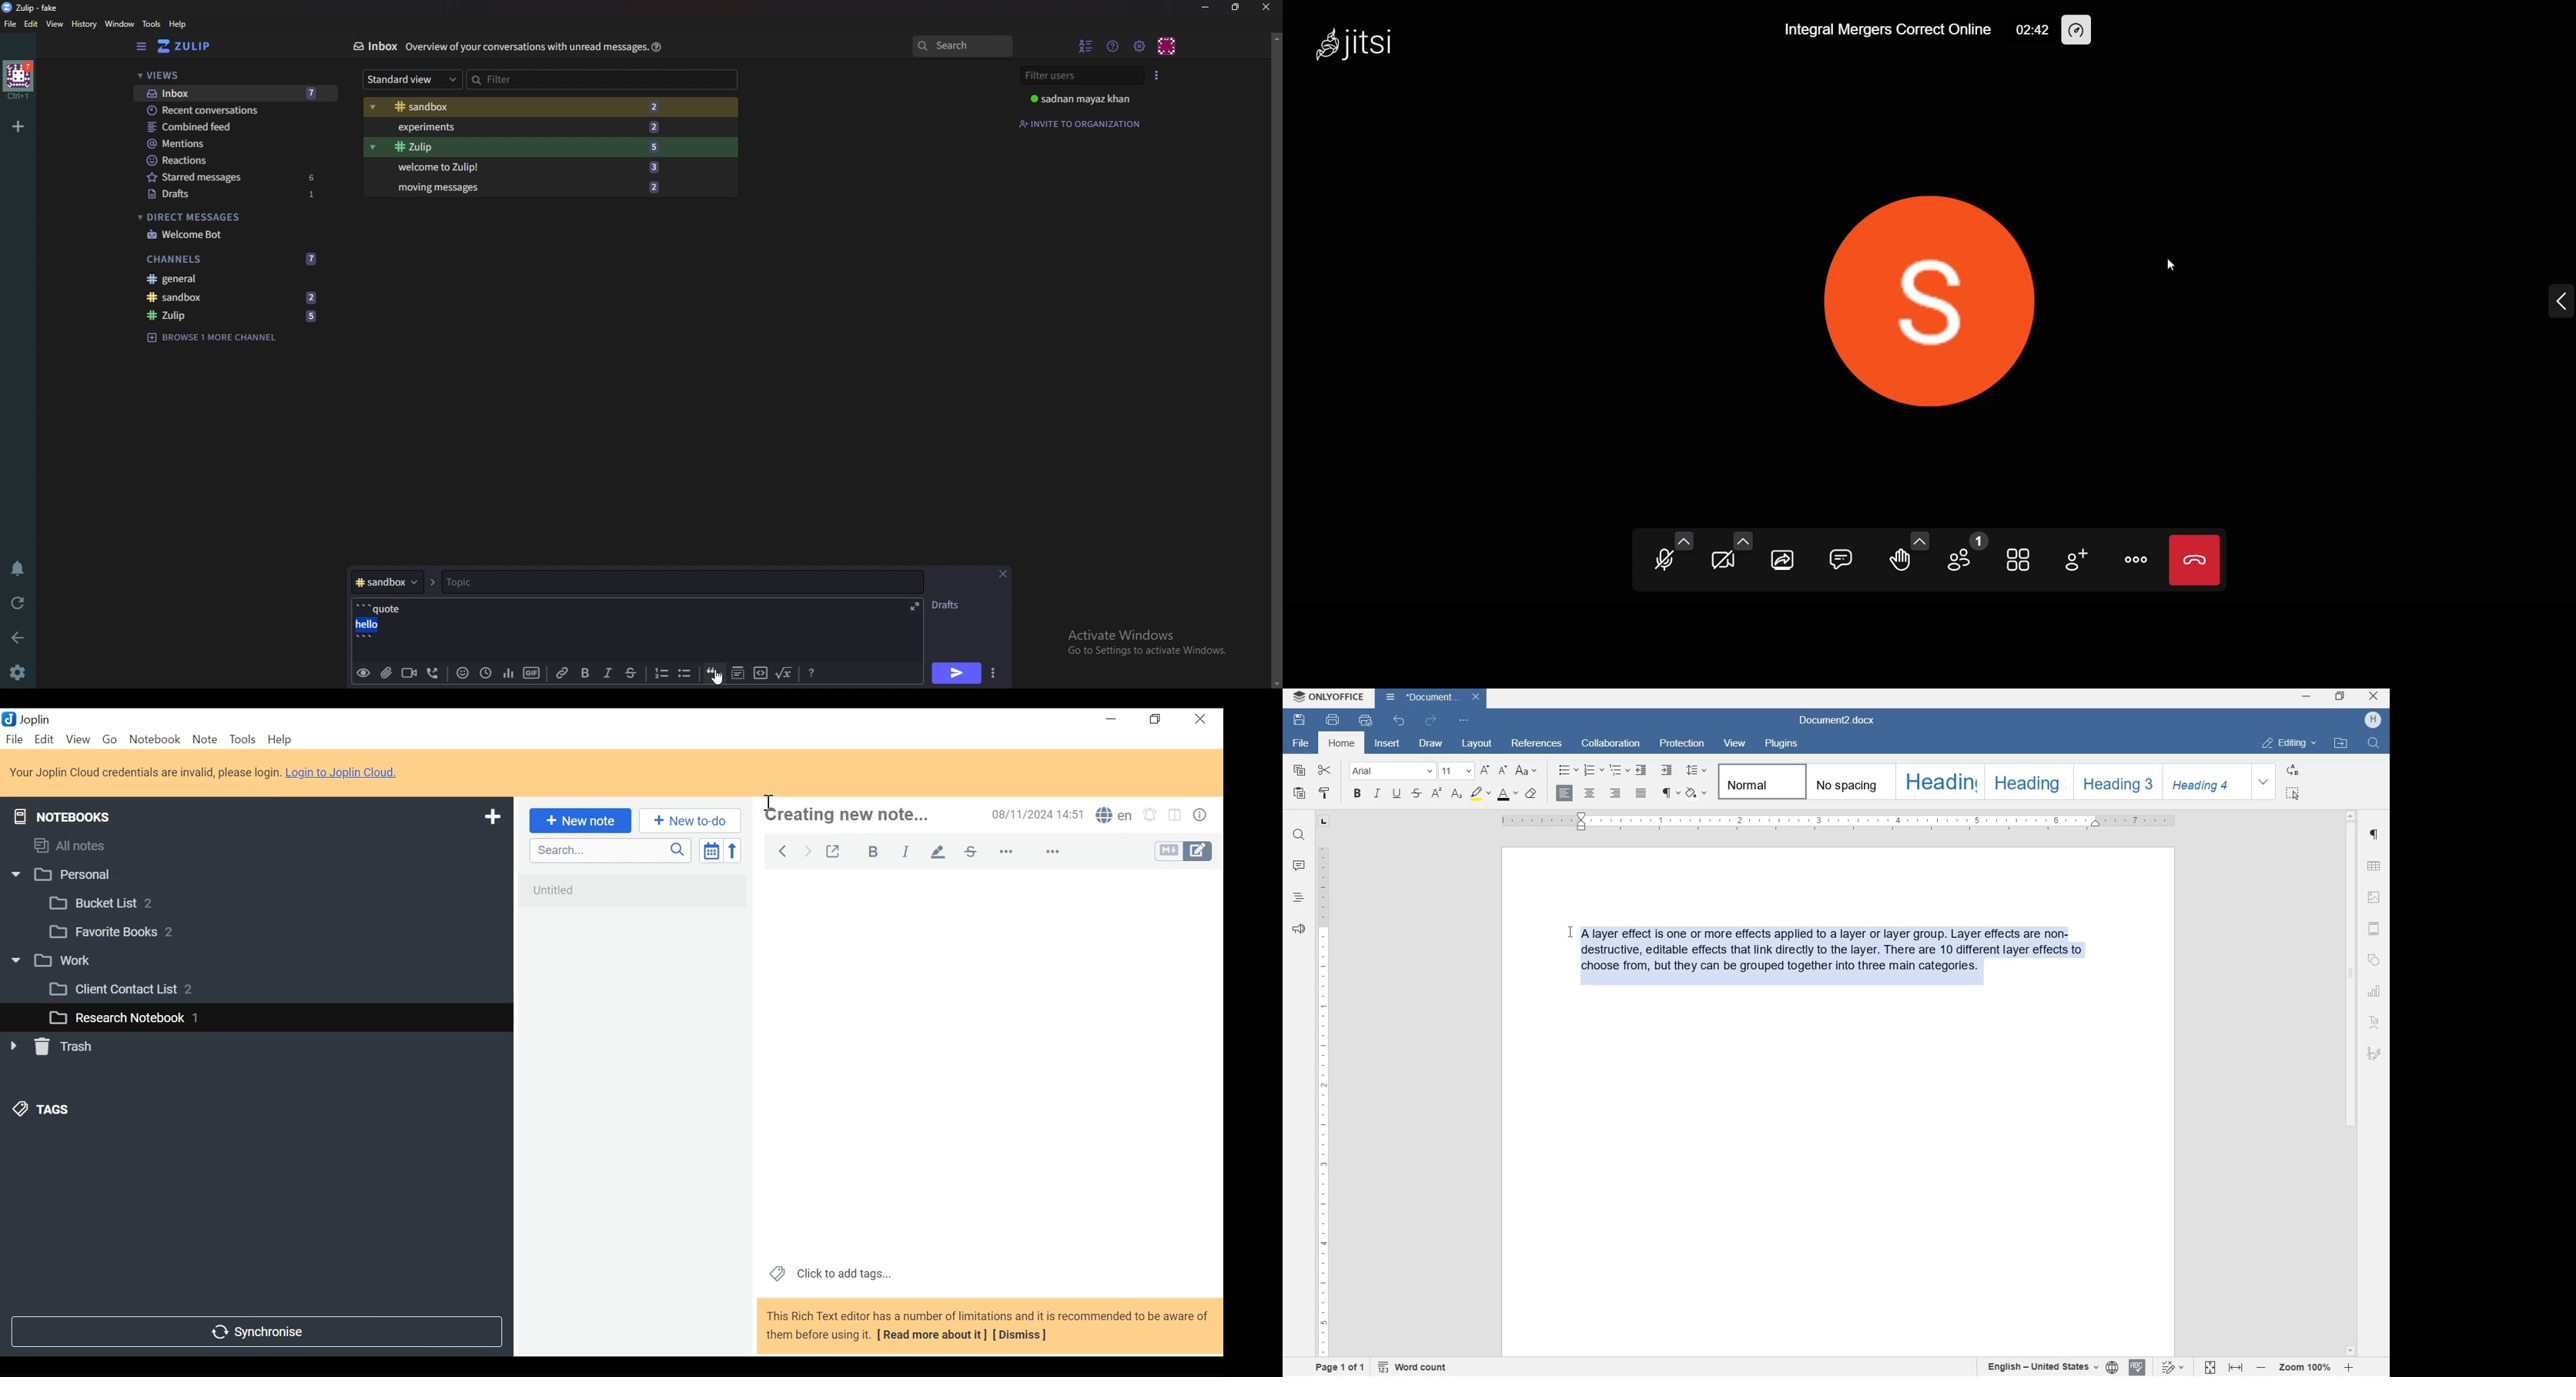  I want to click on 2, so click(314, 297).